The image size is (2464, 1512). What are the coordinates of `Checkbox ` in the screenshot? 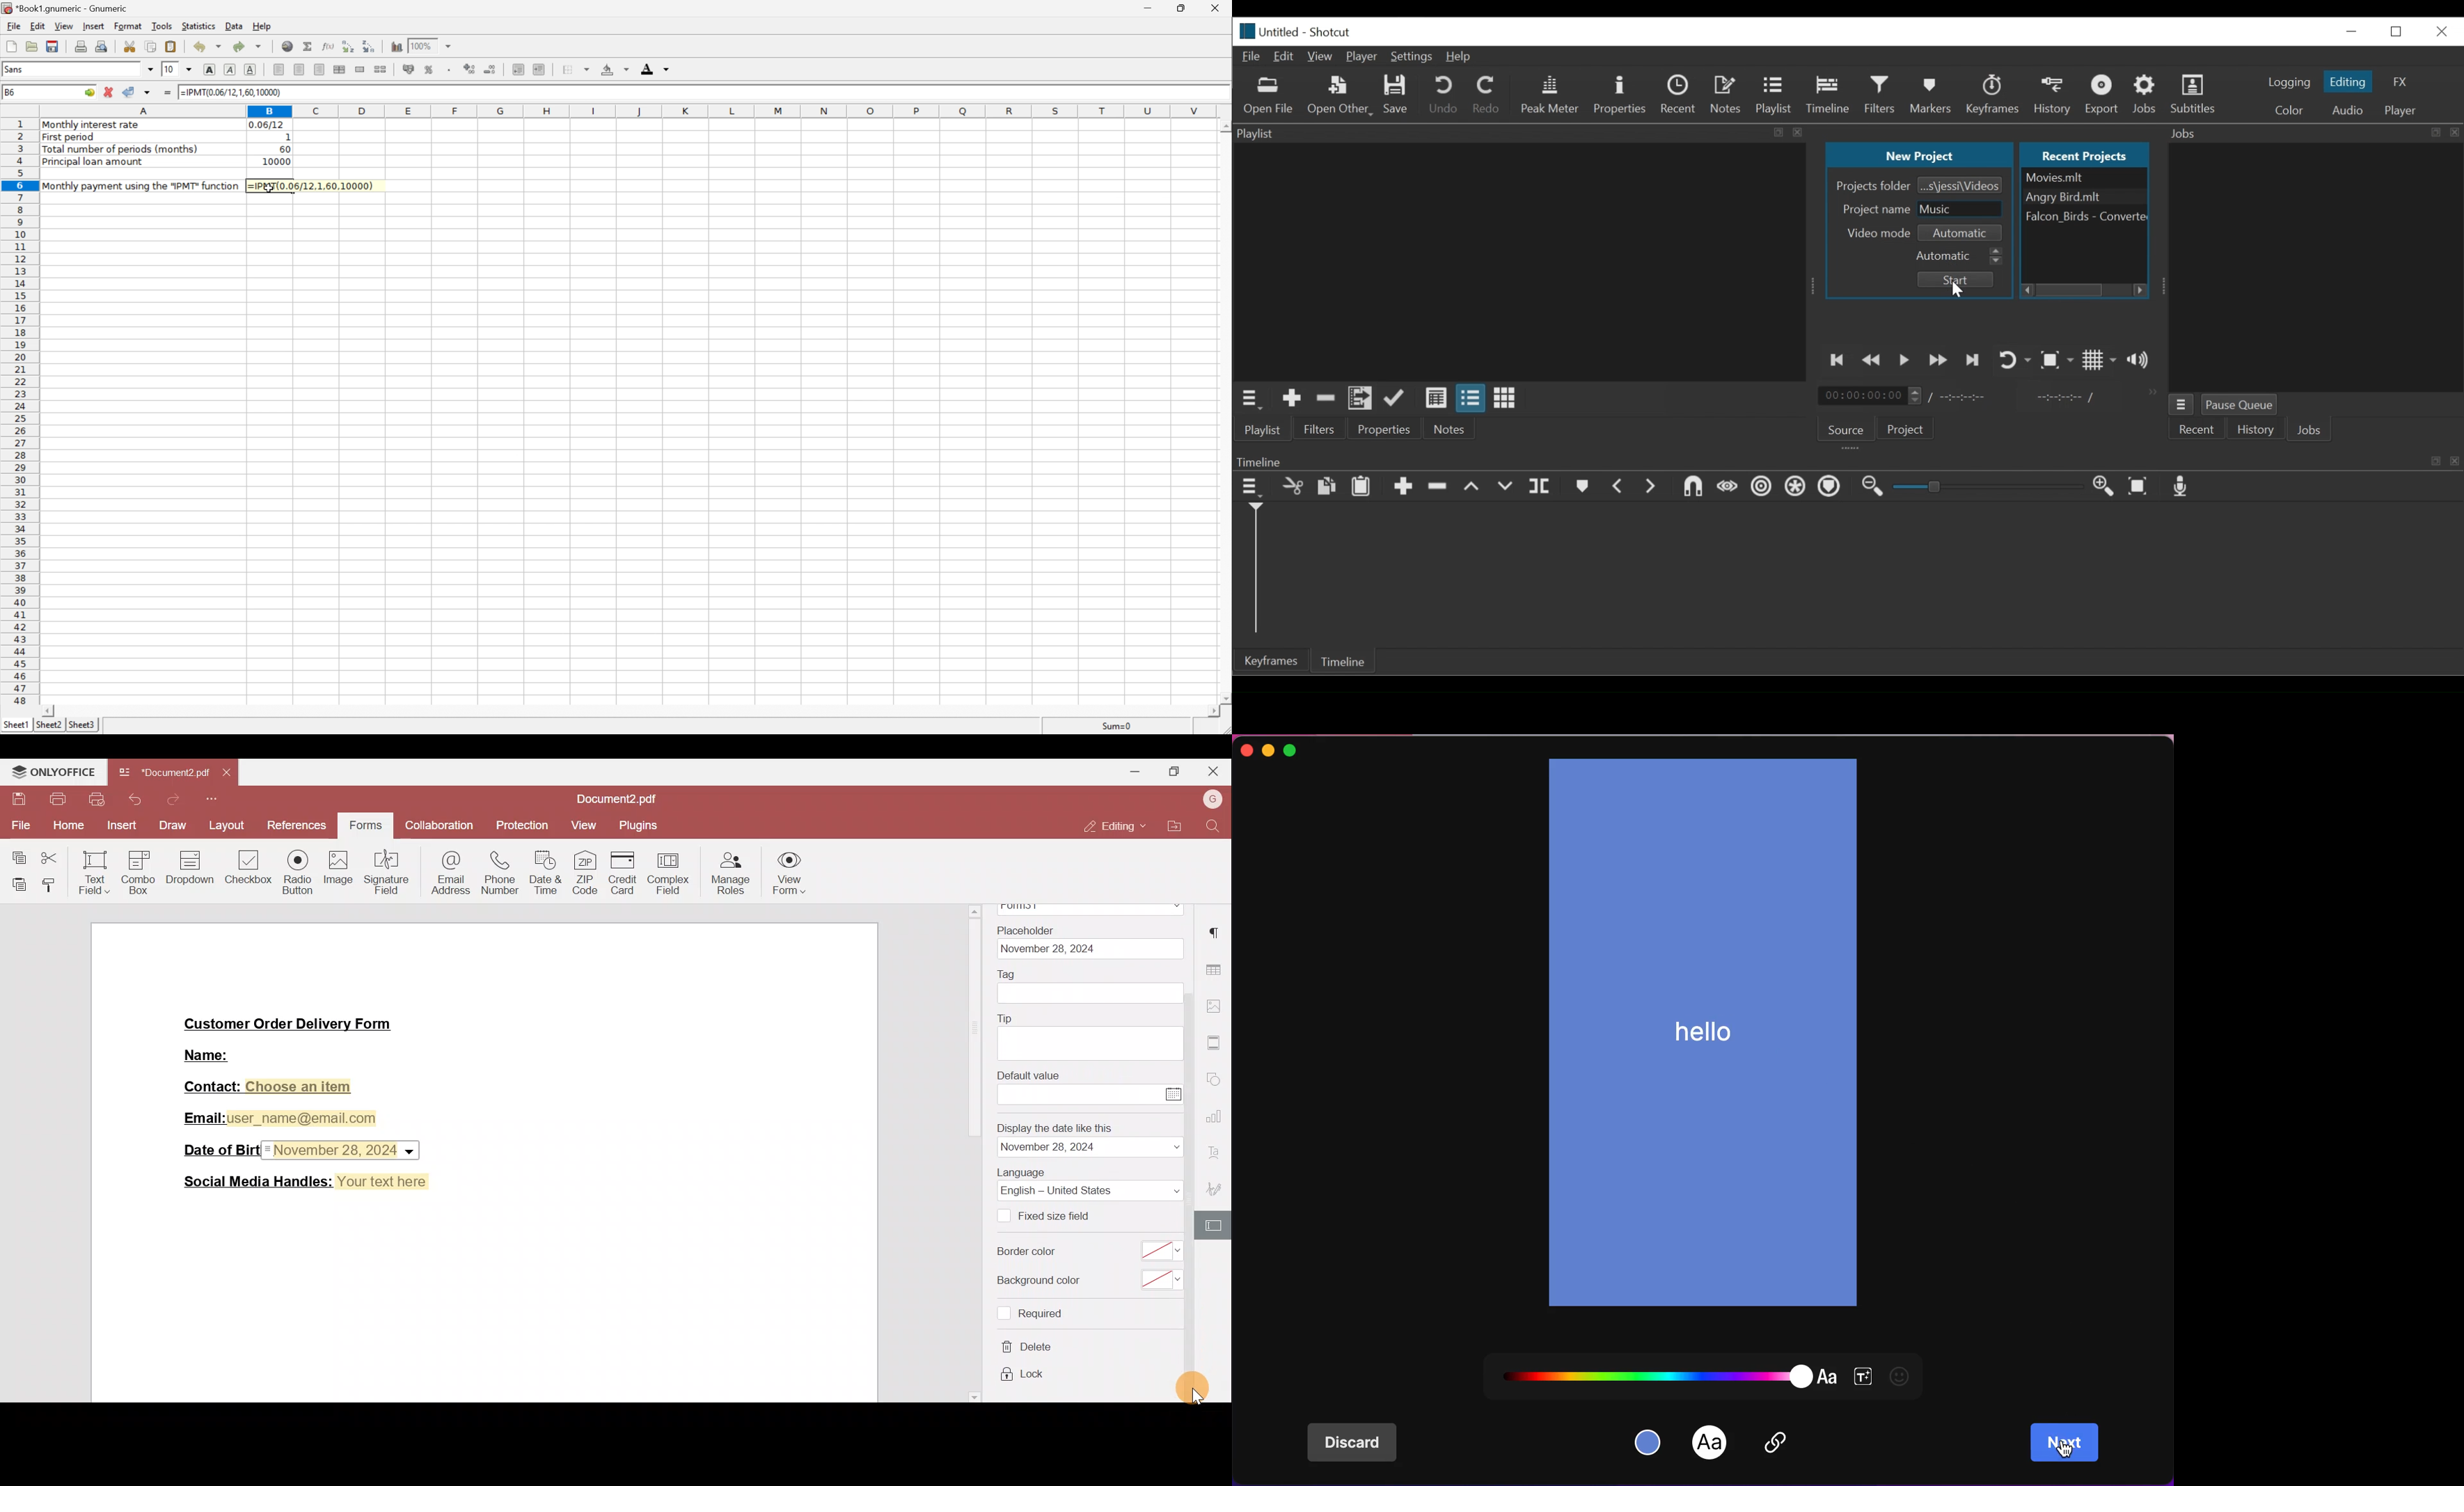 It's located at (1004, 1217).